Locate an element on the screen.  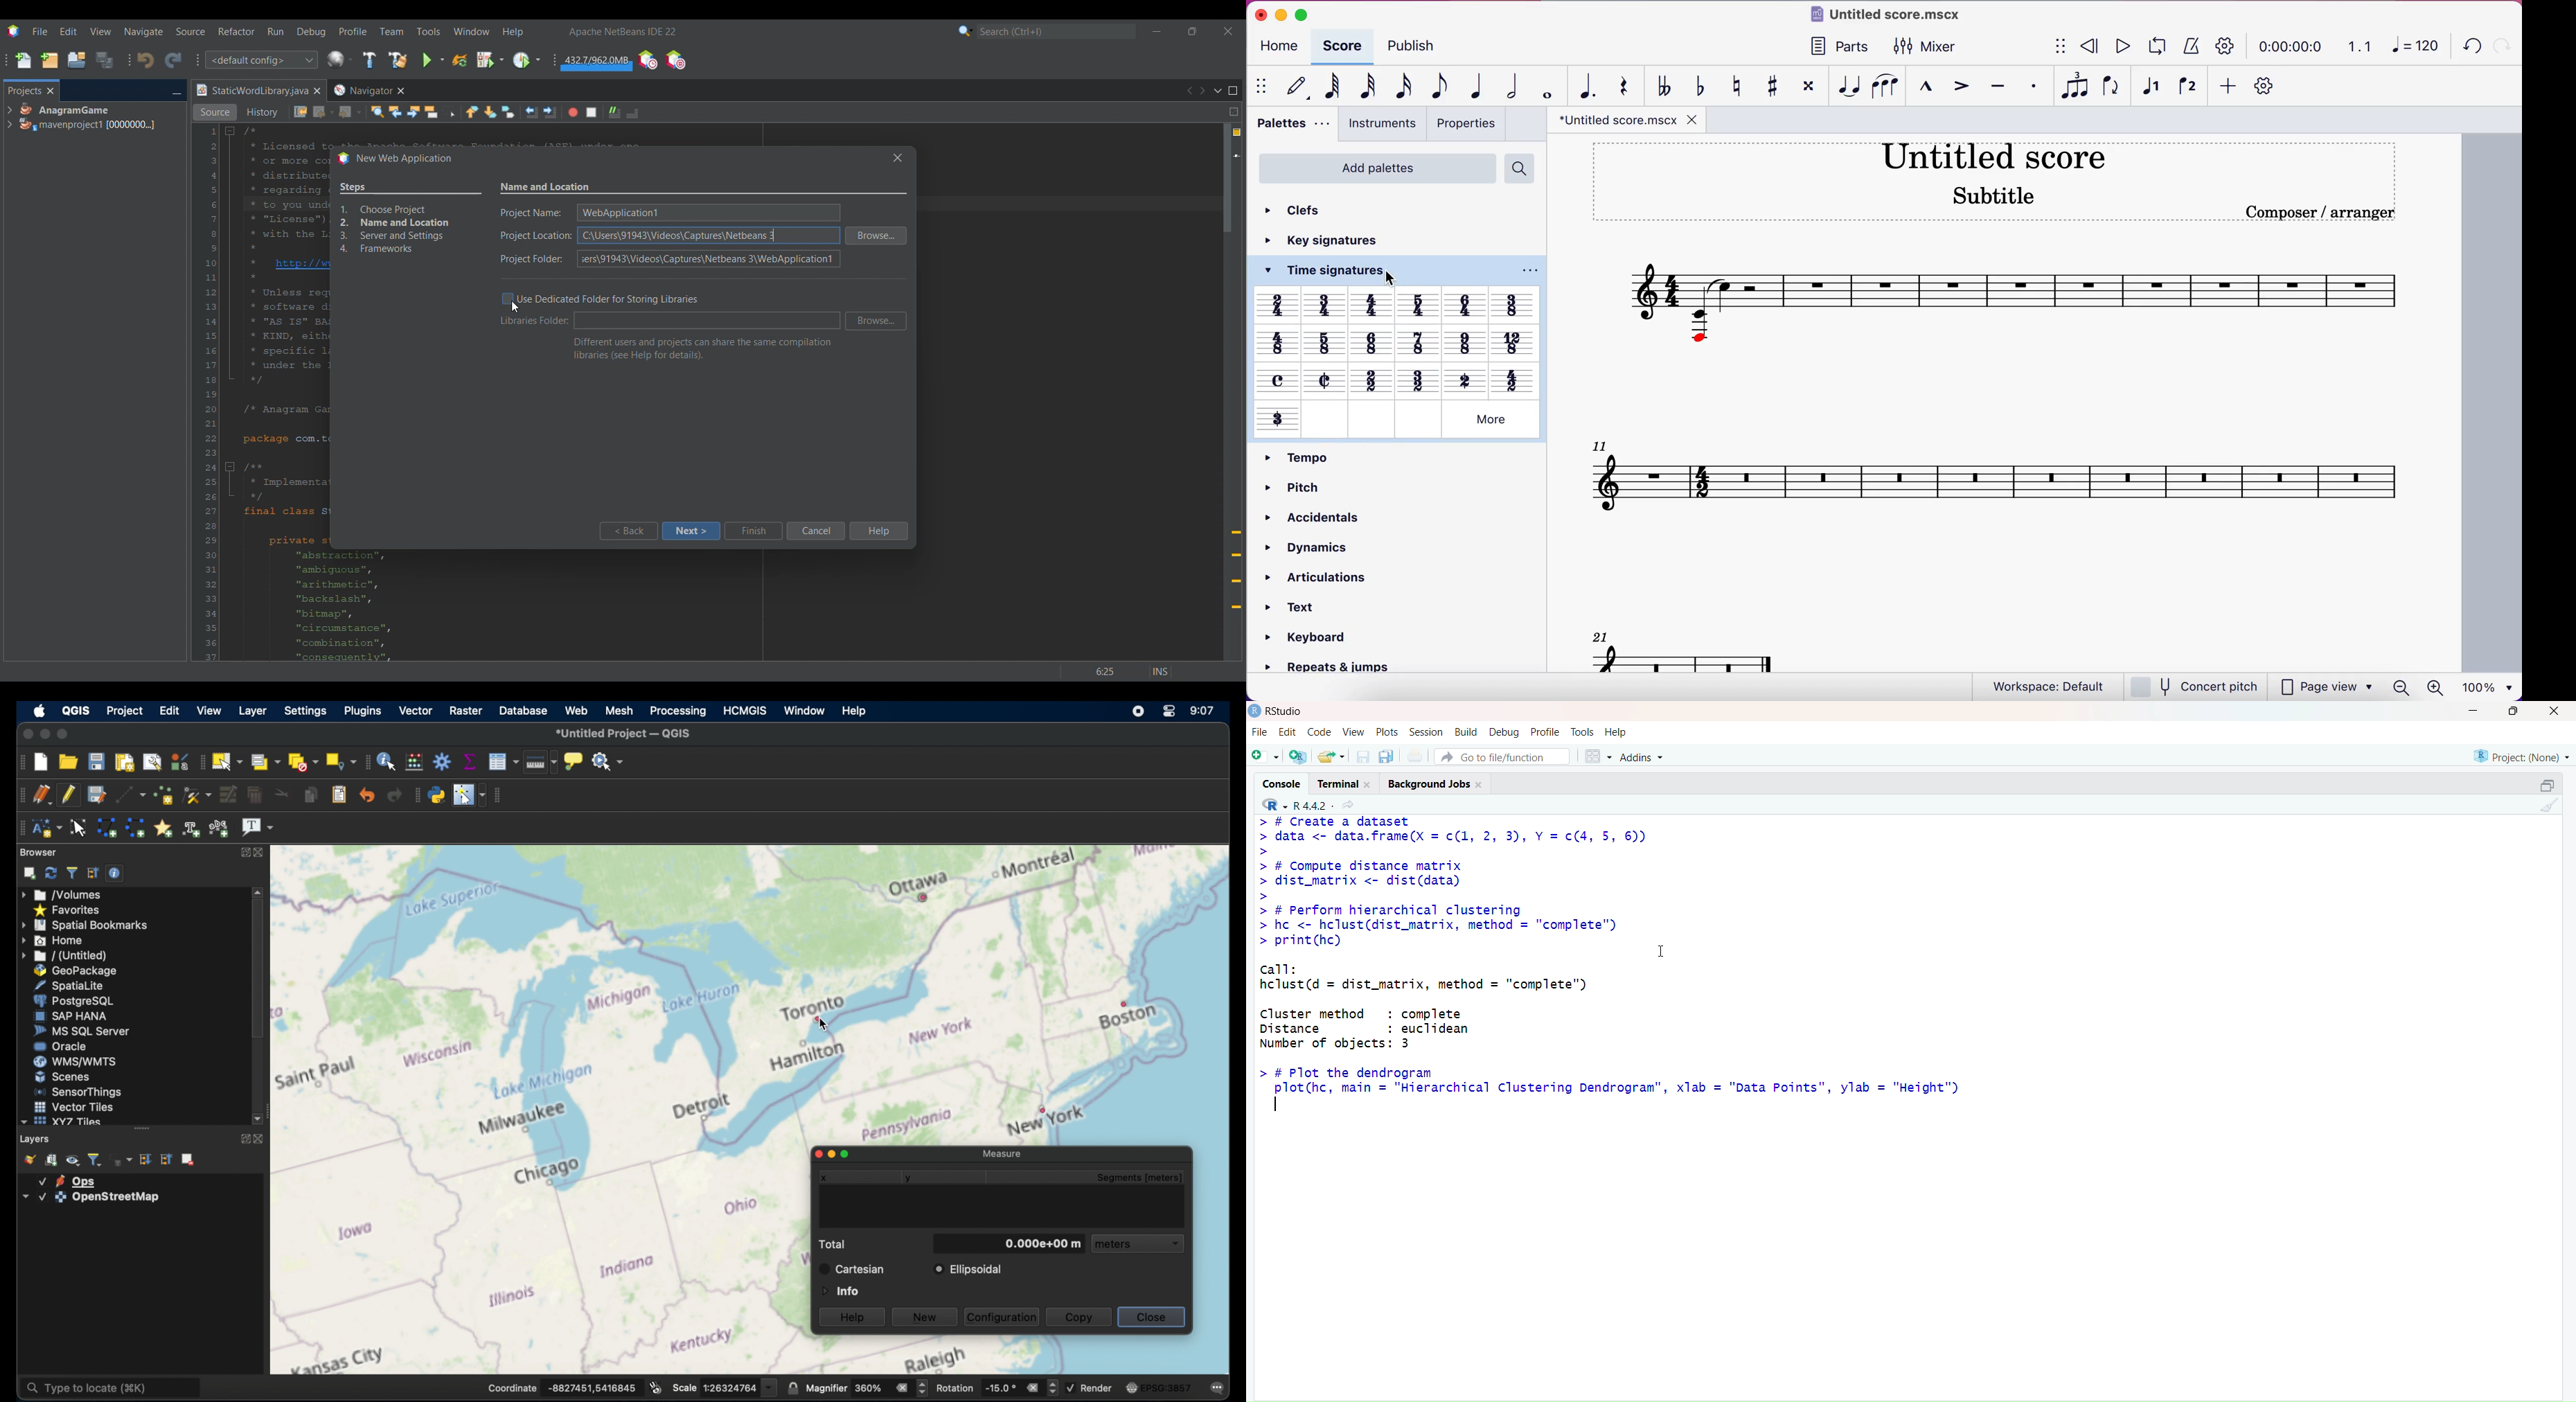
paste features is located at coordinates (339, 795).